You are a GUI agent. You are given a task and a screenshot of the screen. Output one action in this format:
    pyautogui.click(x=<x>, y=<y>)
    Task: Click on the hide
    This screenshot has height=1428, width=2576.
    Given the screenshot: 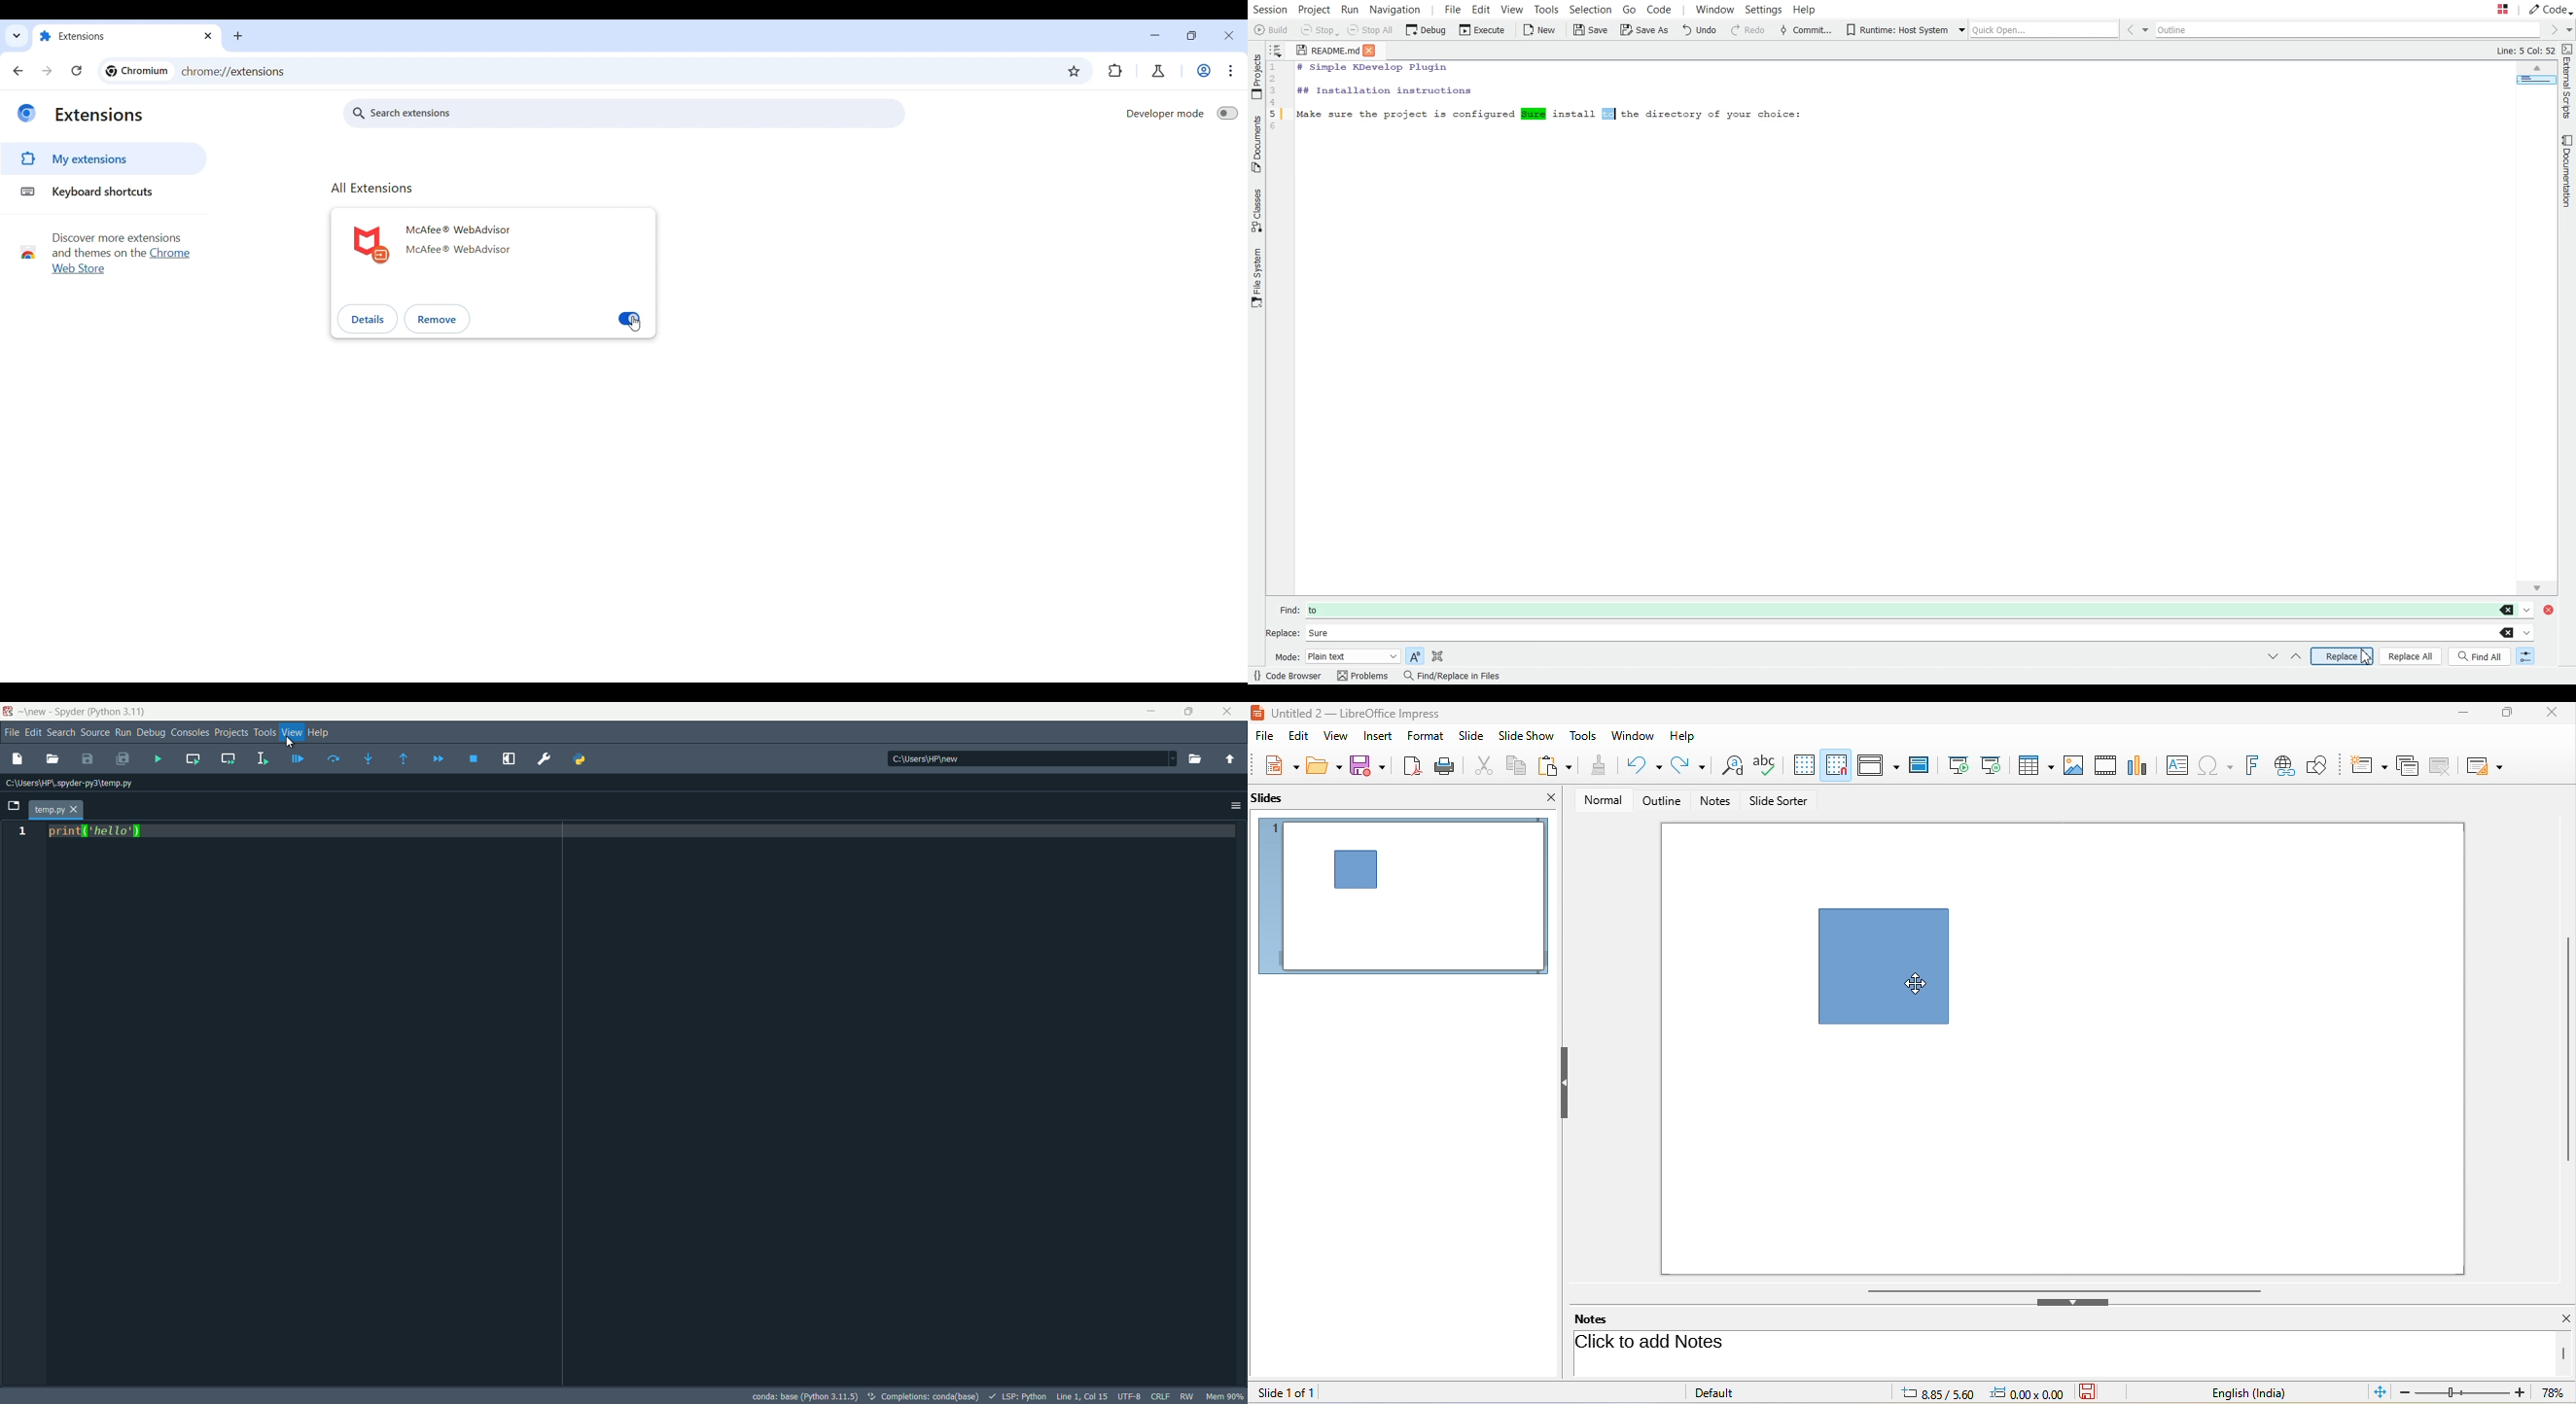 What is the action you would take?
    pyautogui.click(x=1564, y=1083)
    